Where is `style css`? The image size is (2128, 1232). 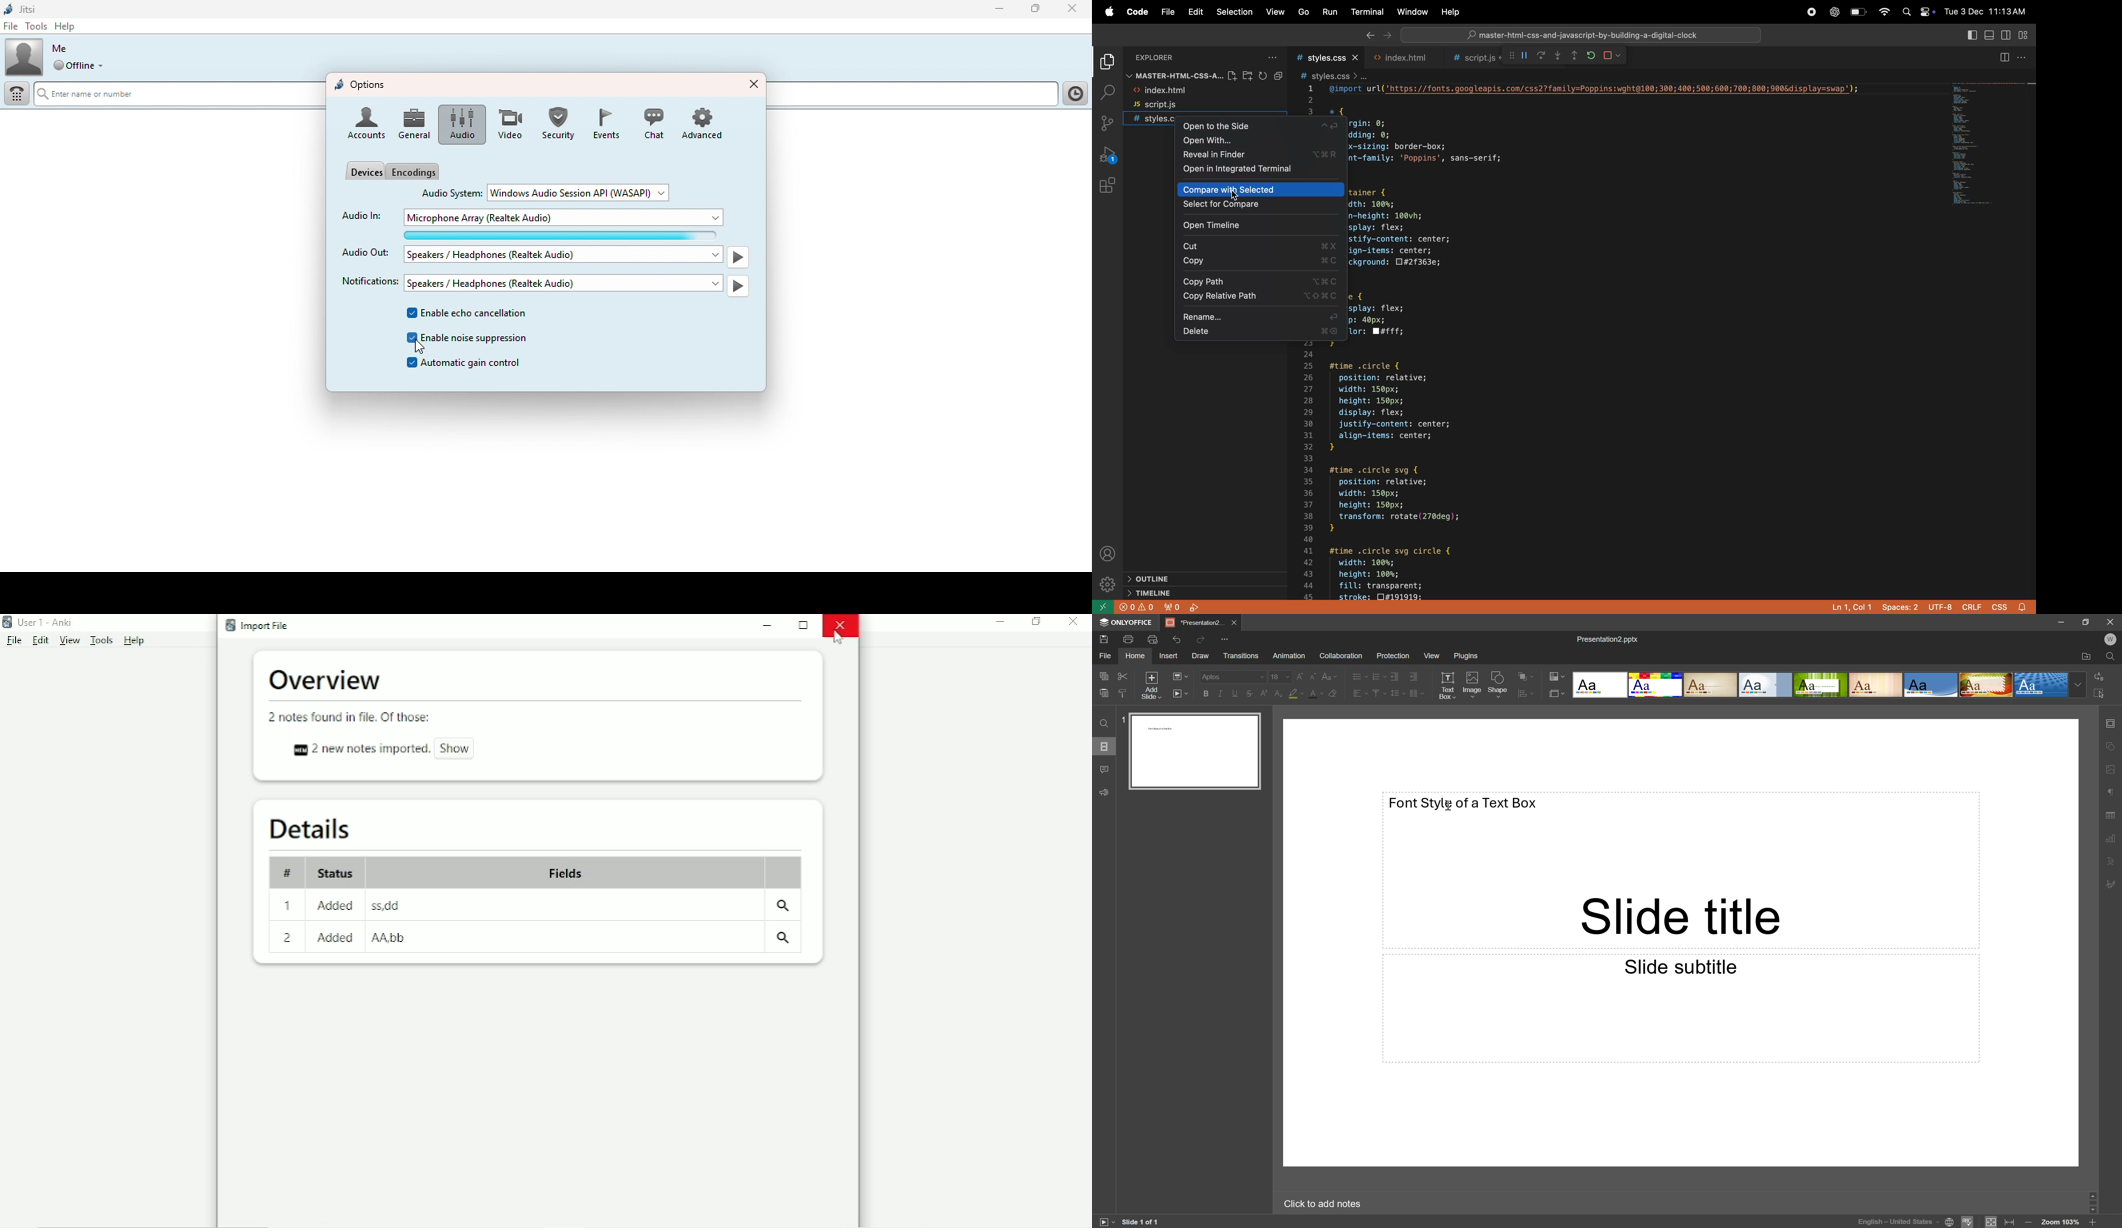
style css is located at coordinates (1333, 75).